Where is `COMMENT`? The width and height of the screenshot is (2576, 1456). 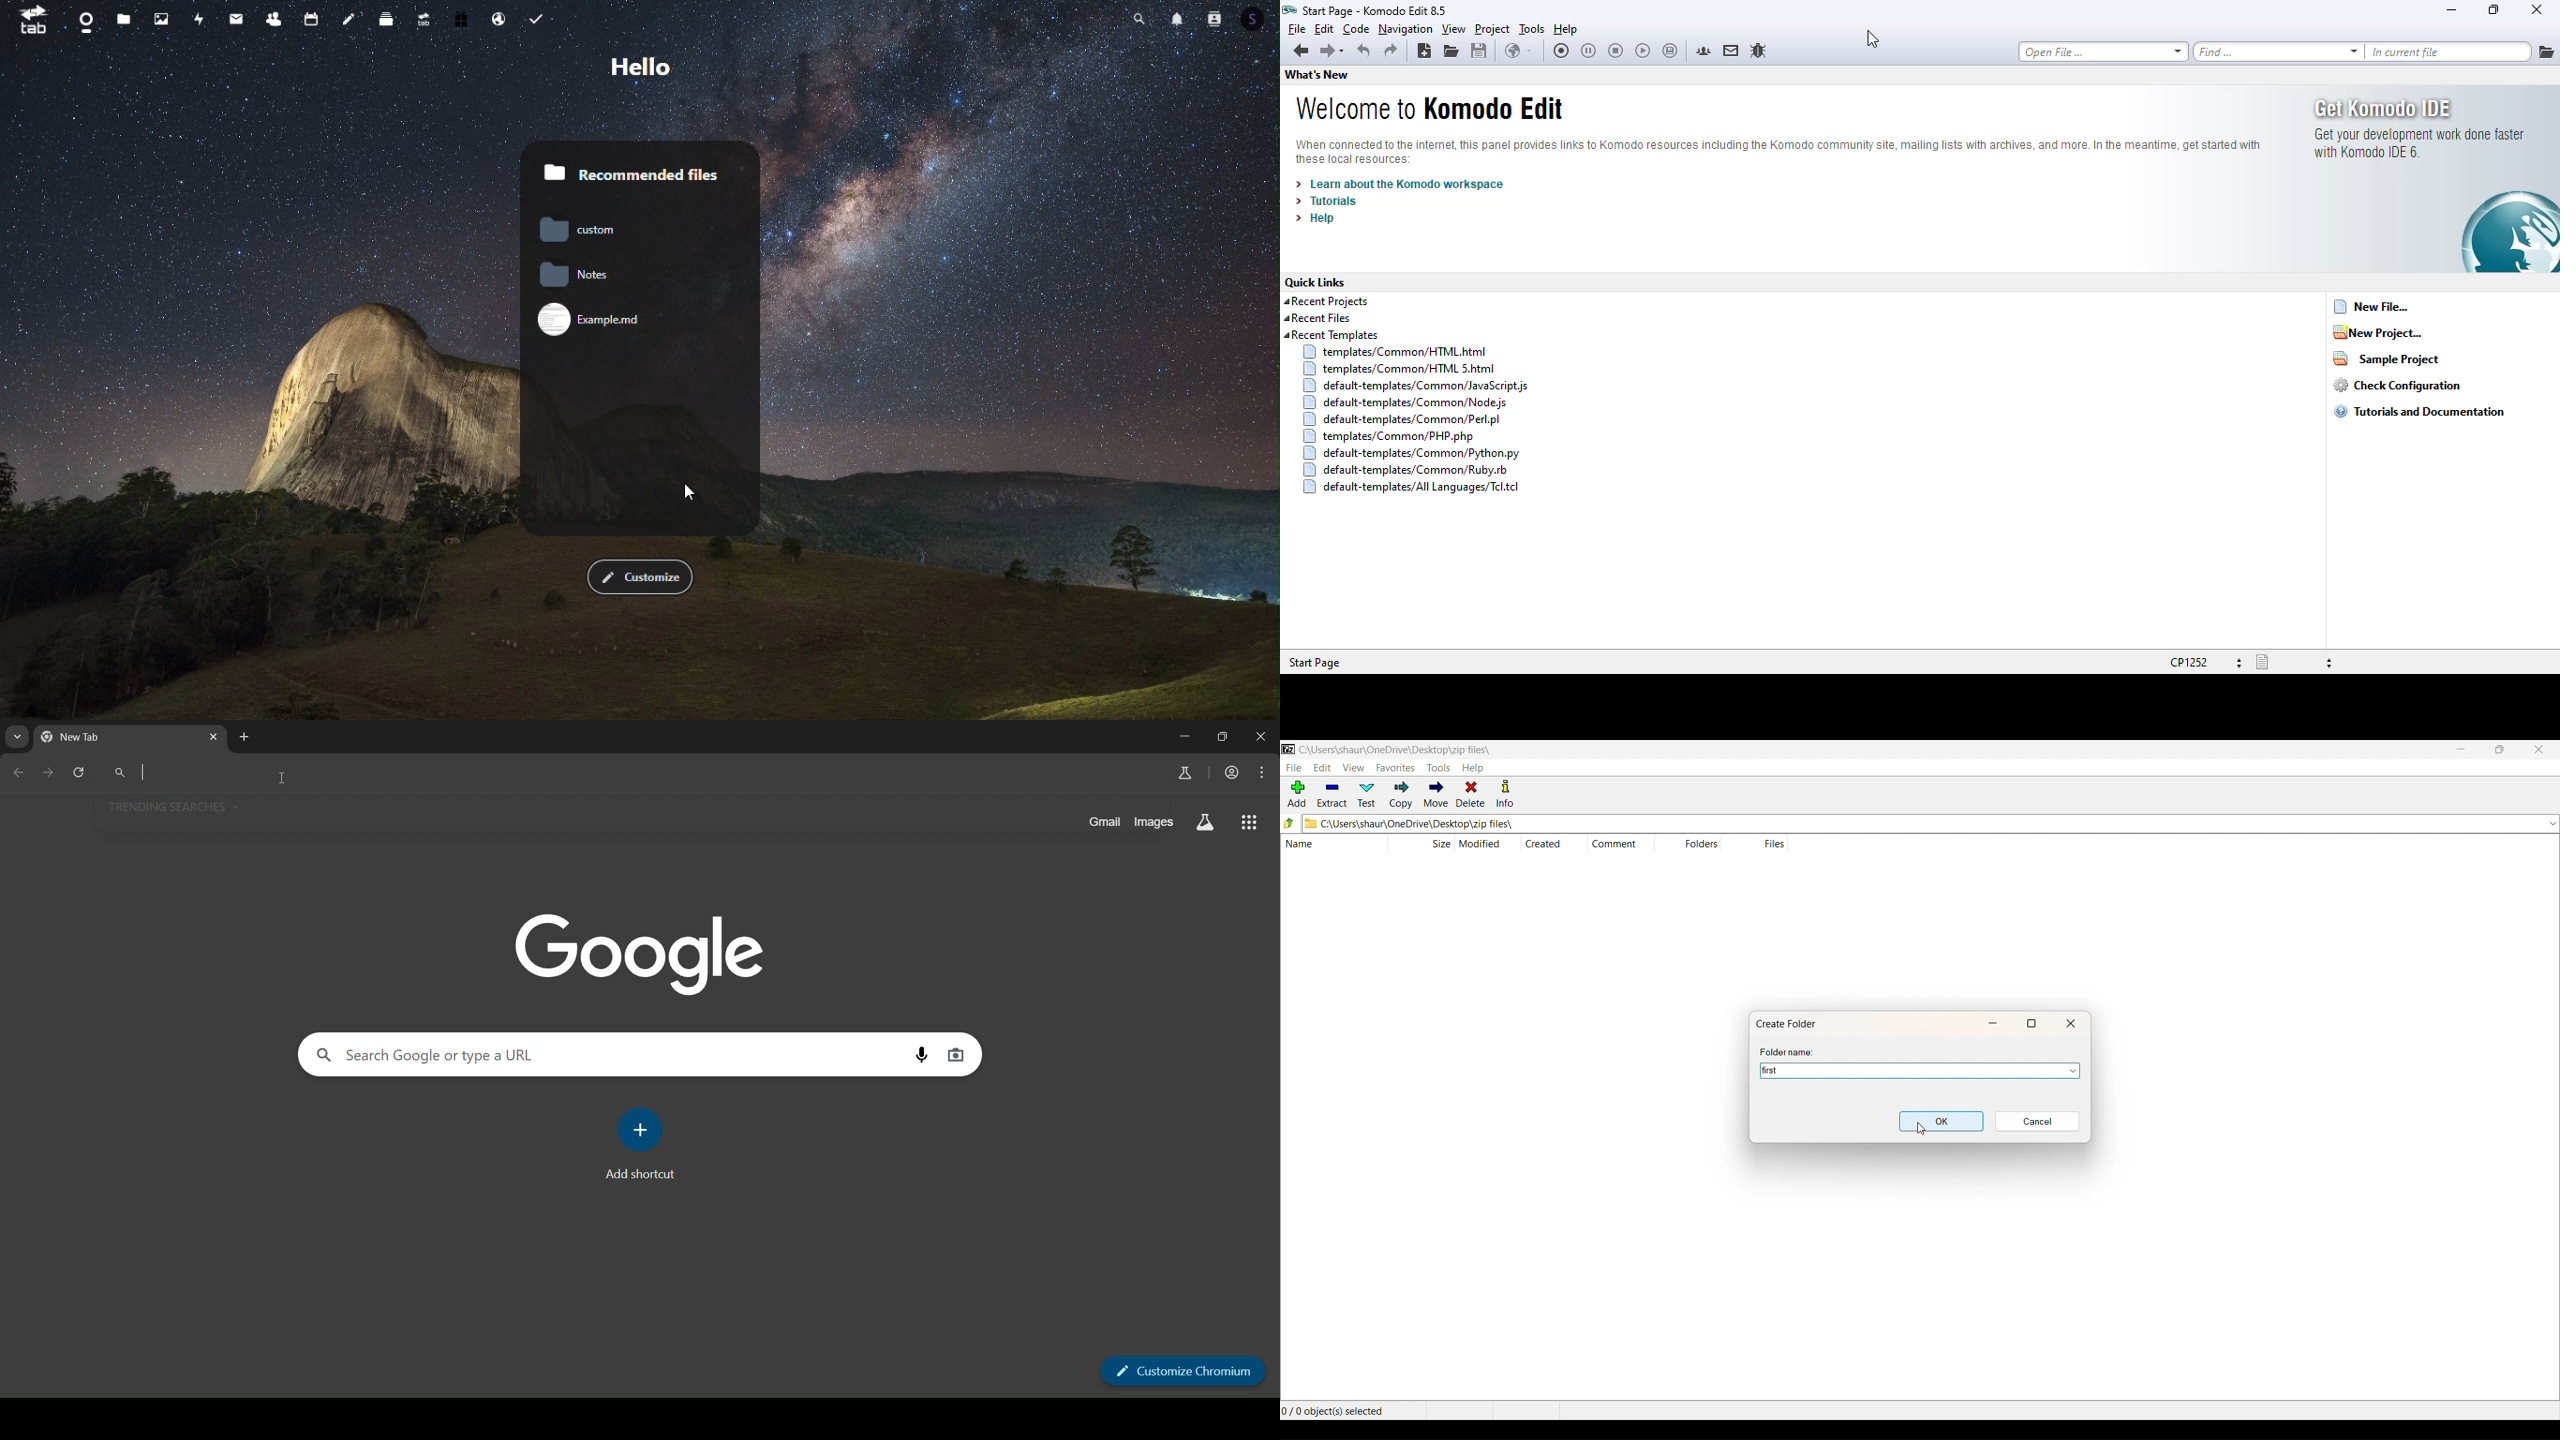 COMMENT is located at coordinates (1619, 844).